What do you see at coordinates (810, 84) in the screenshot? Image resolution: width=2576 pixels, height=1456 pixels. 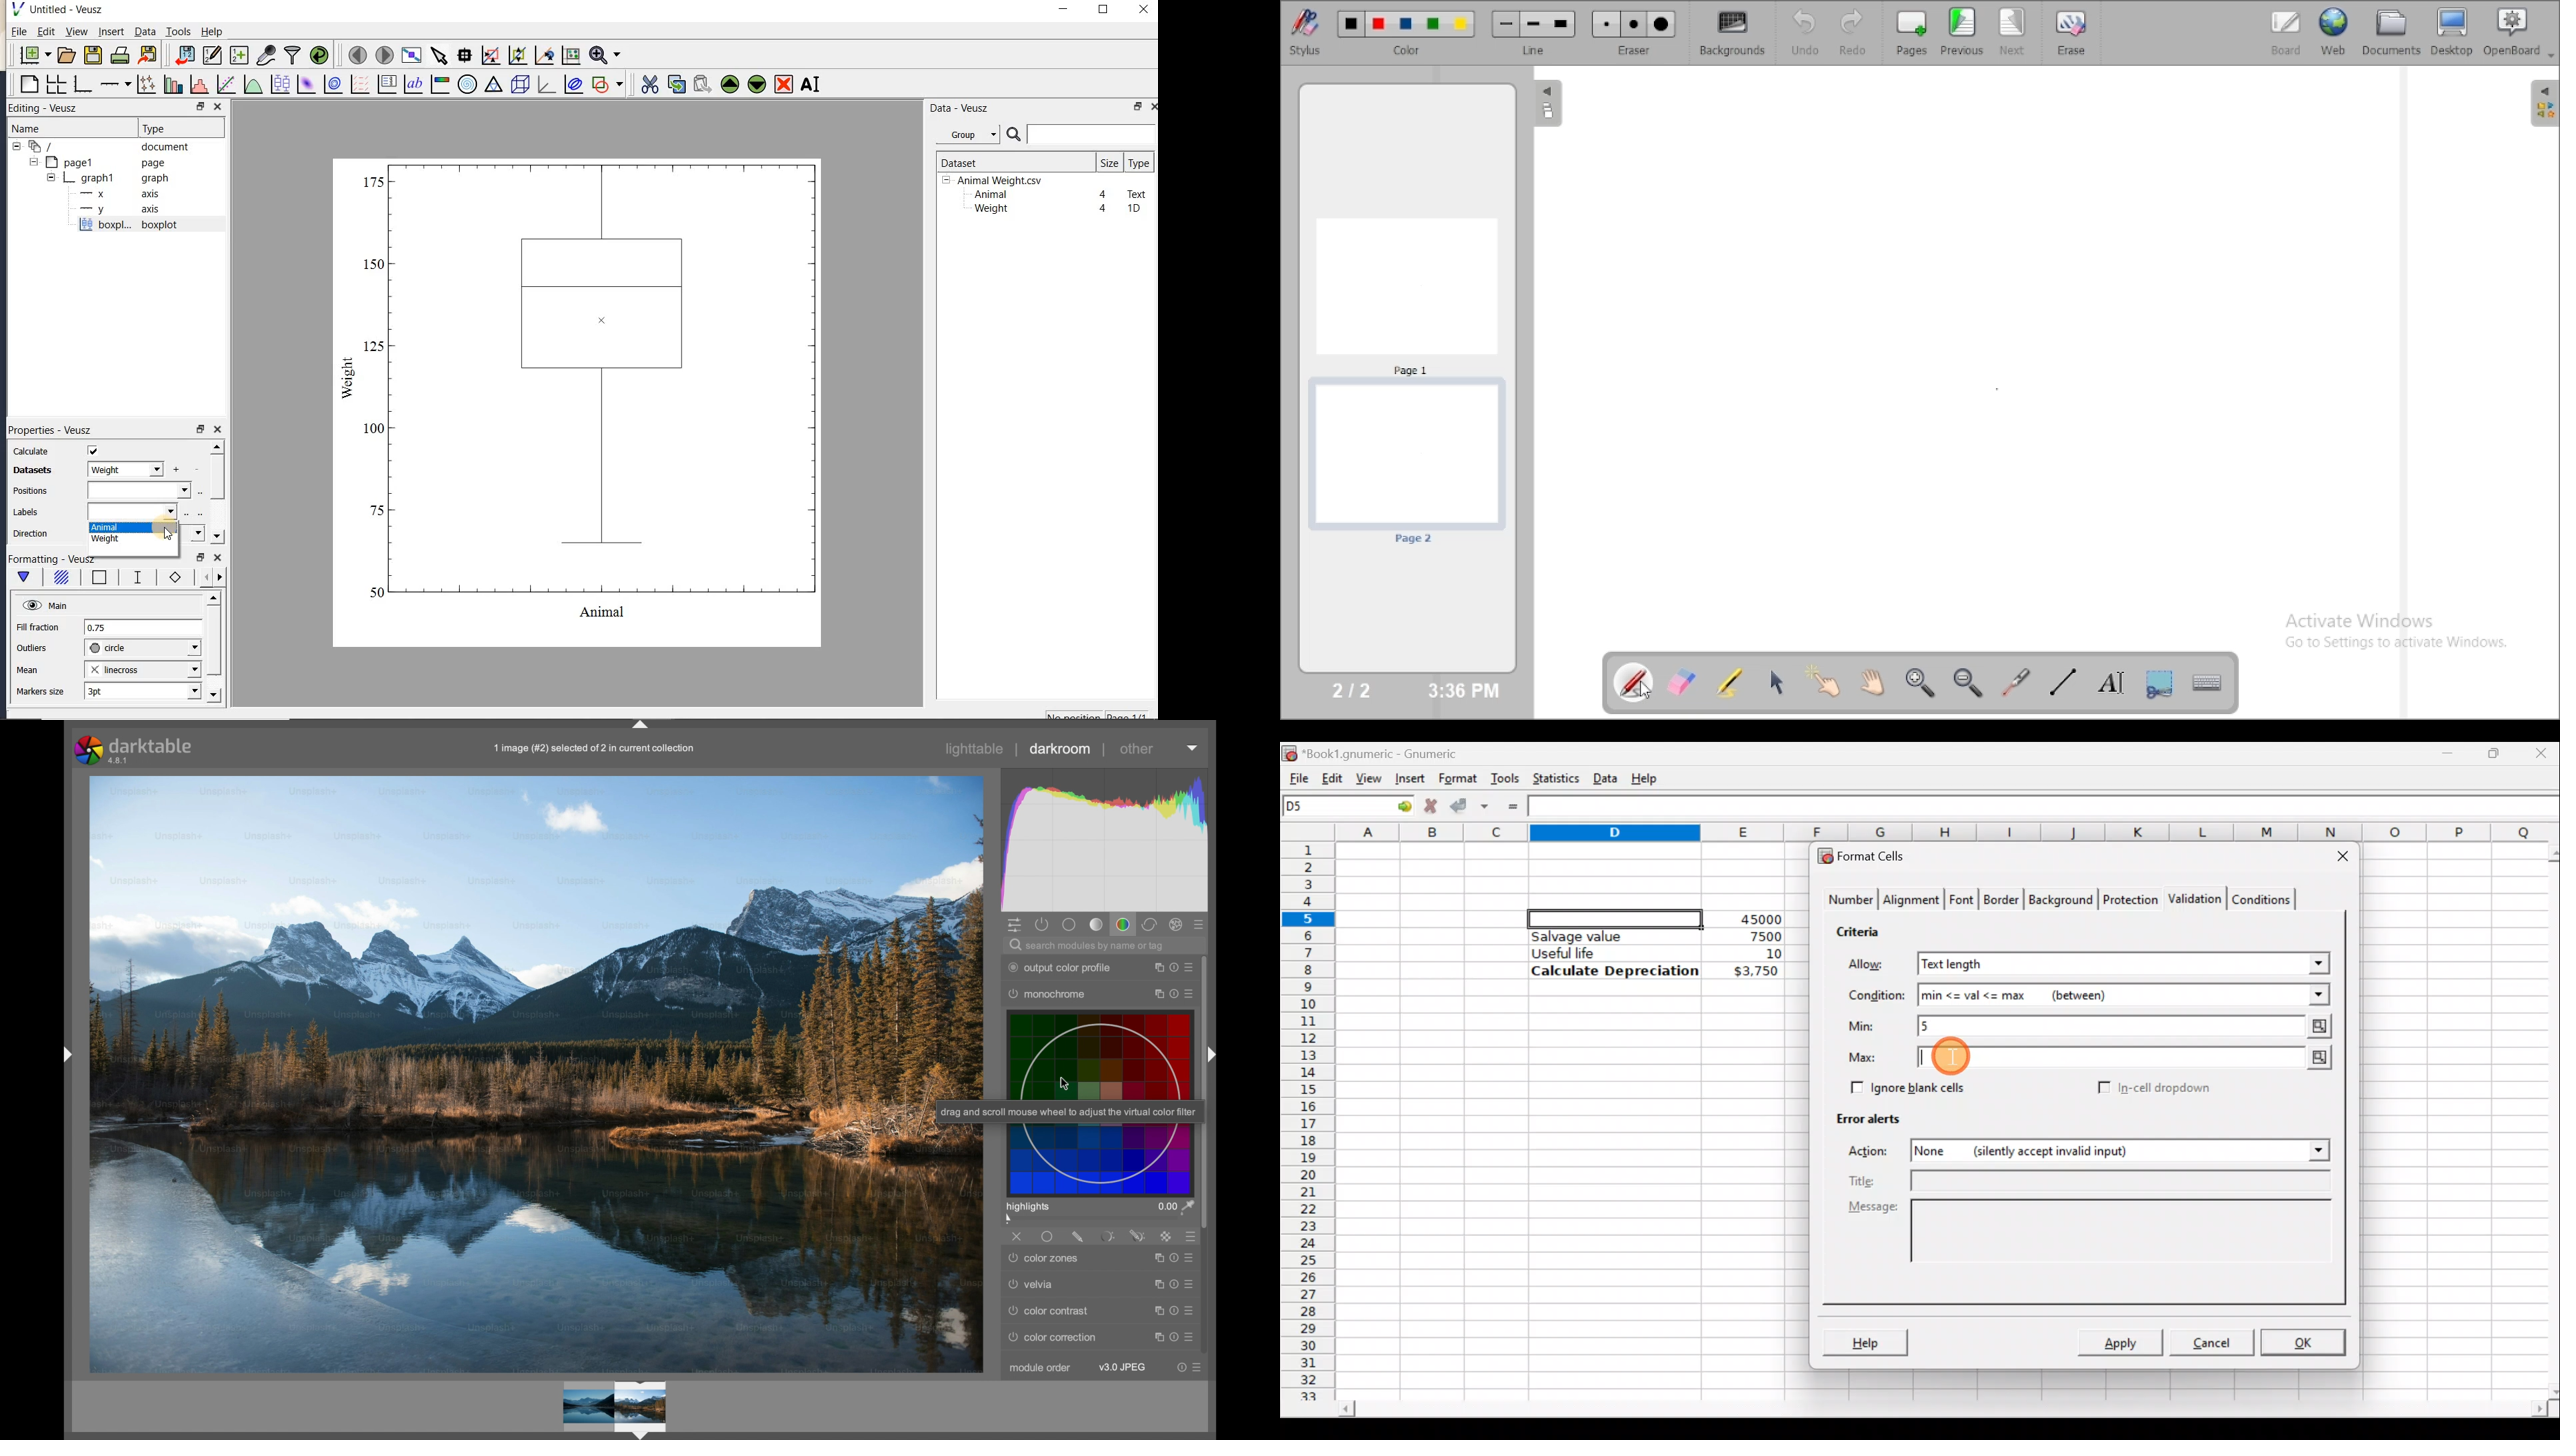 I see `renames the selected widget` at bounding box center [810, 84].